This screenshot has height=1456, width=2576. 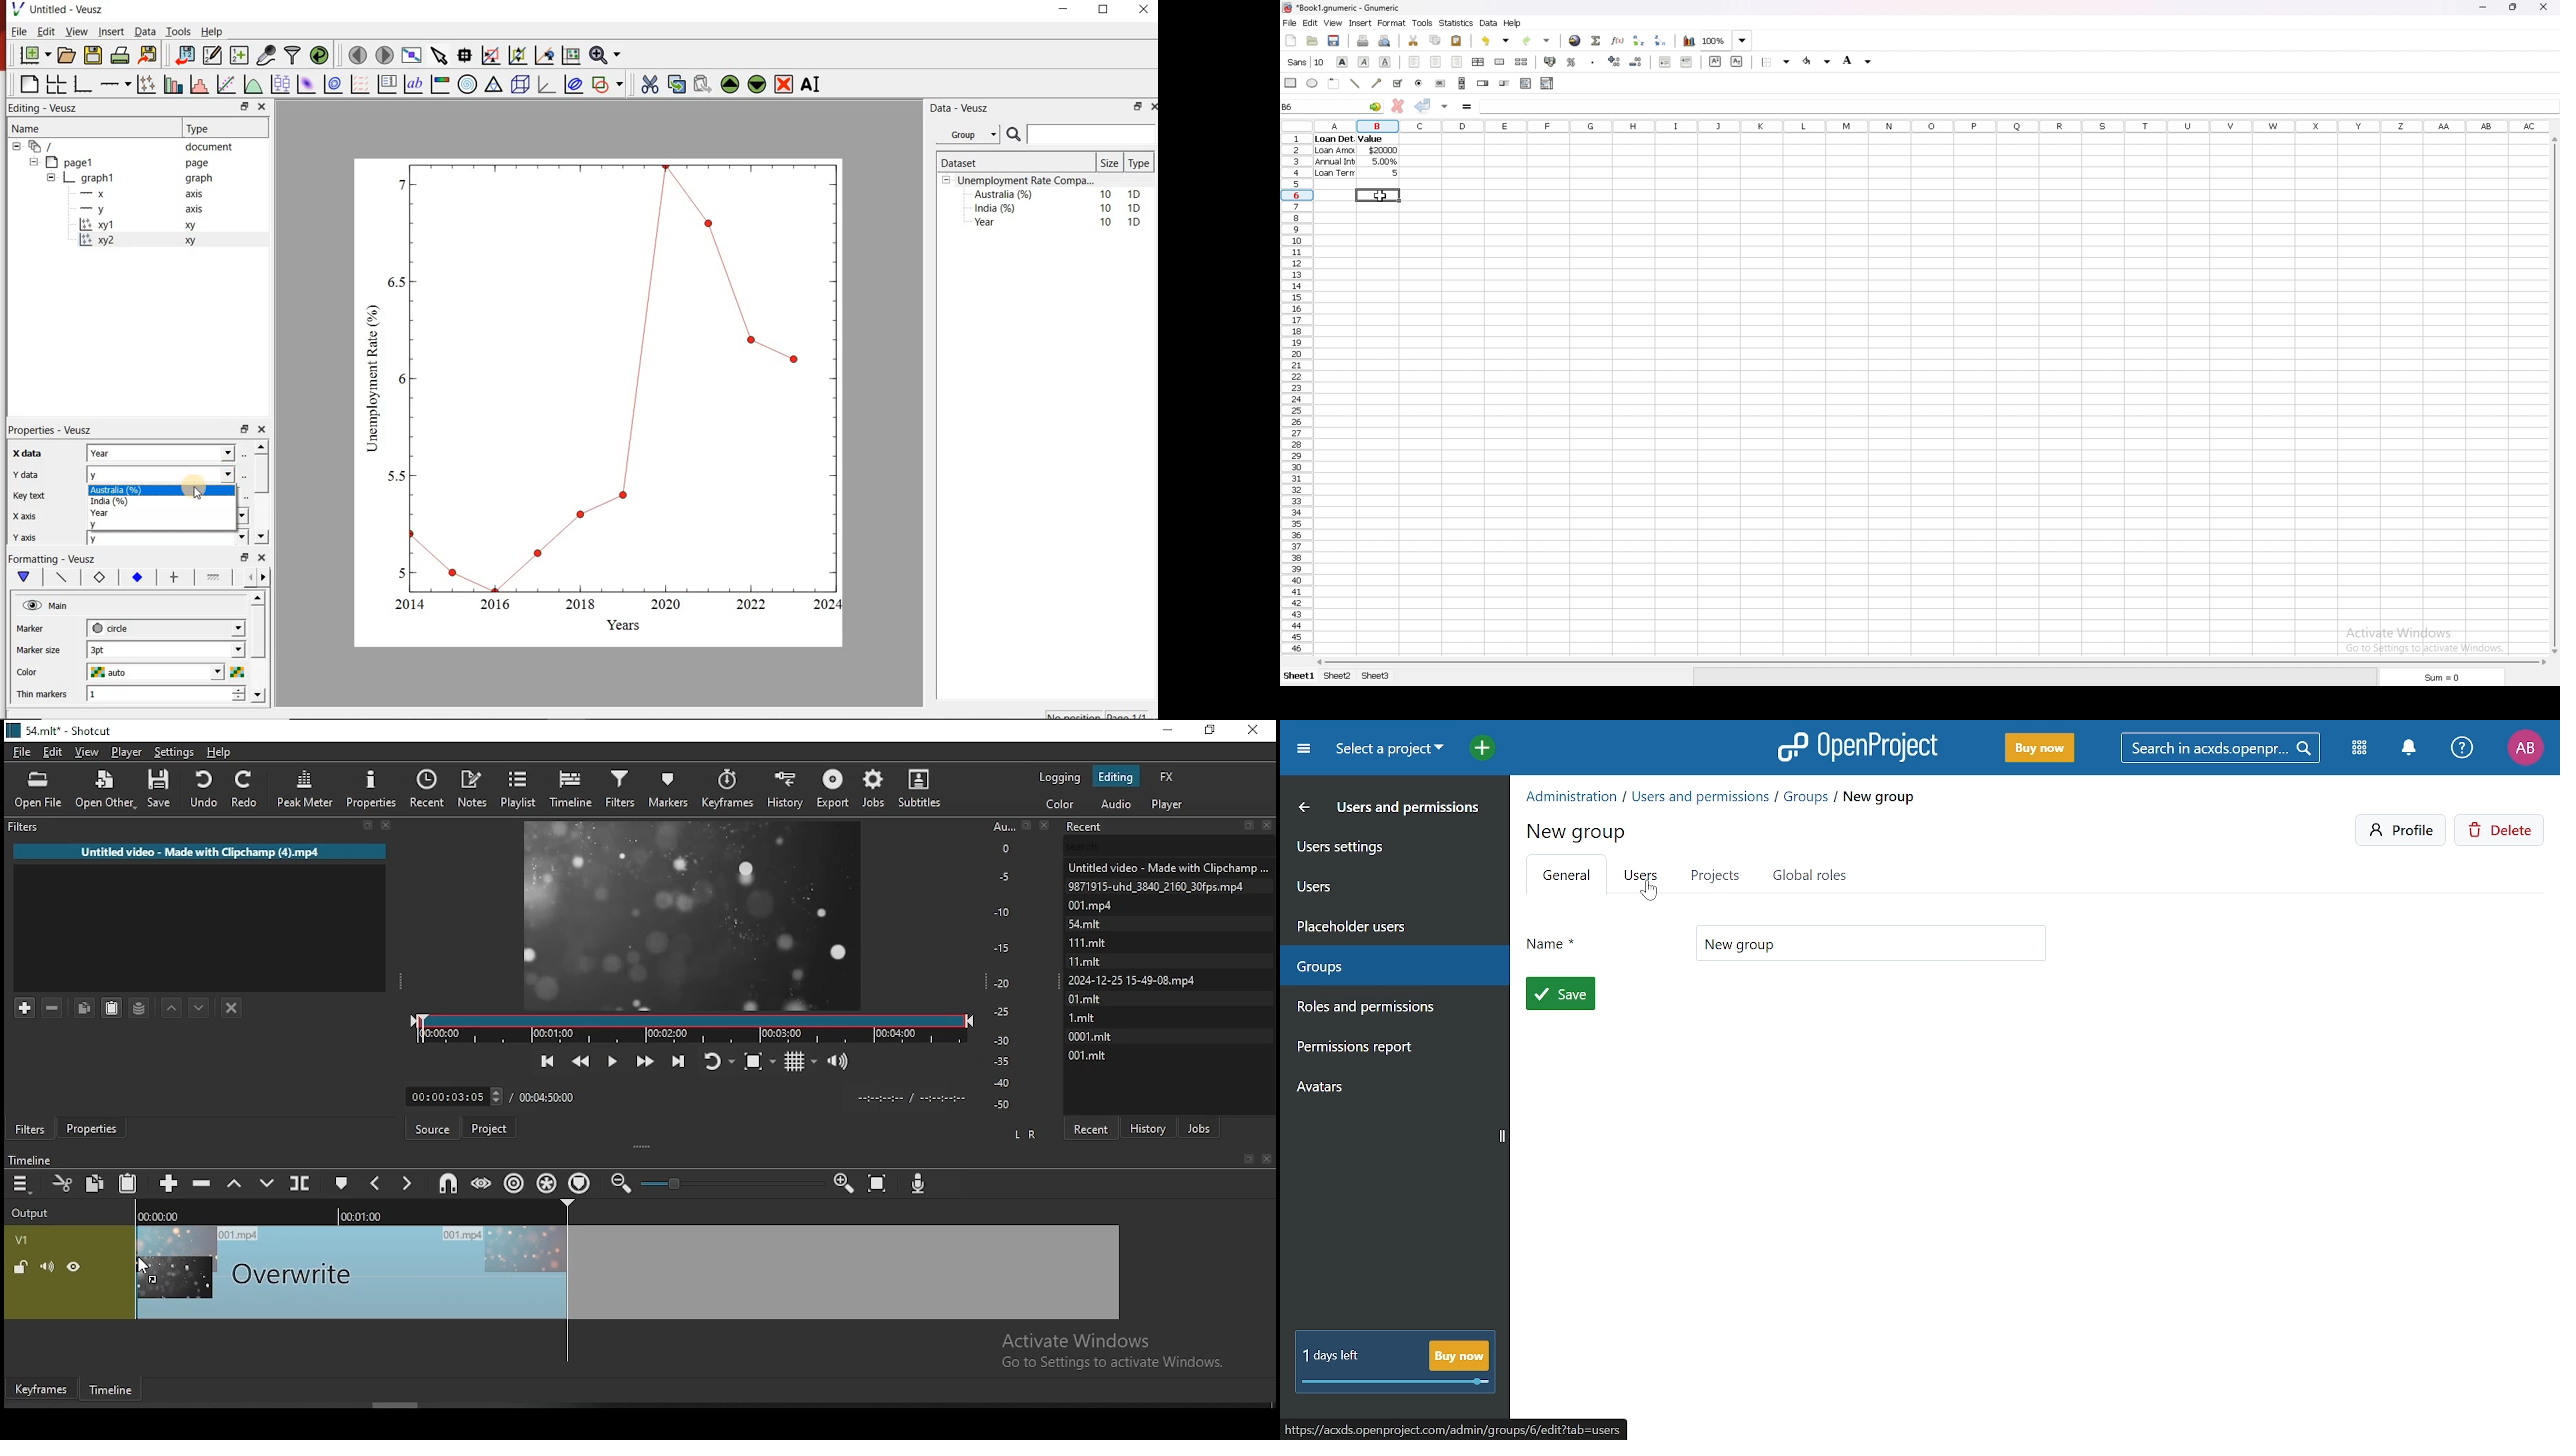 What do you see at coordinates (146, 32) in the screenshot?
I see `Data` at bounding box center [146, 32].